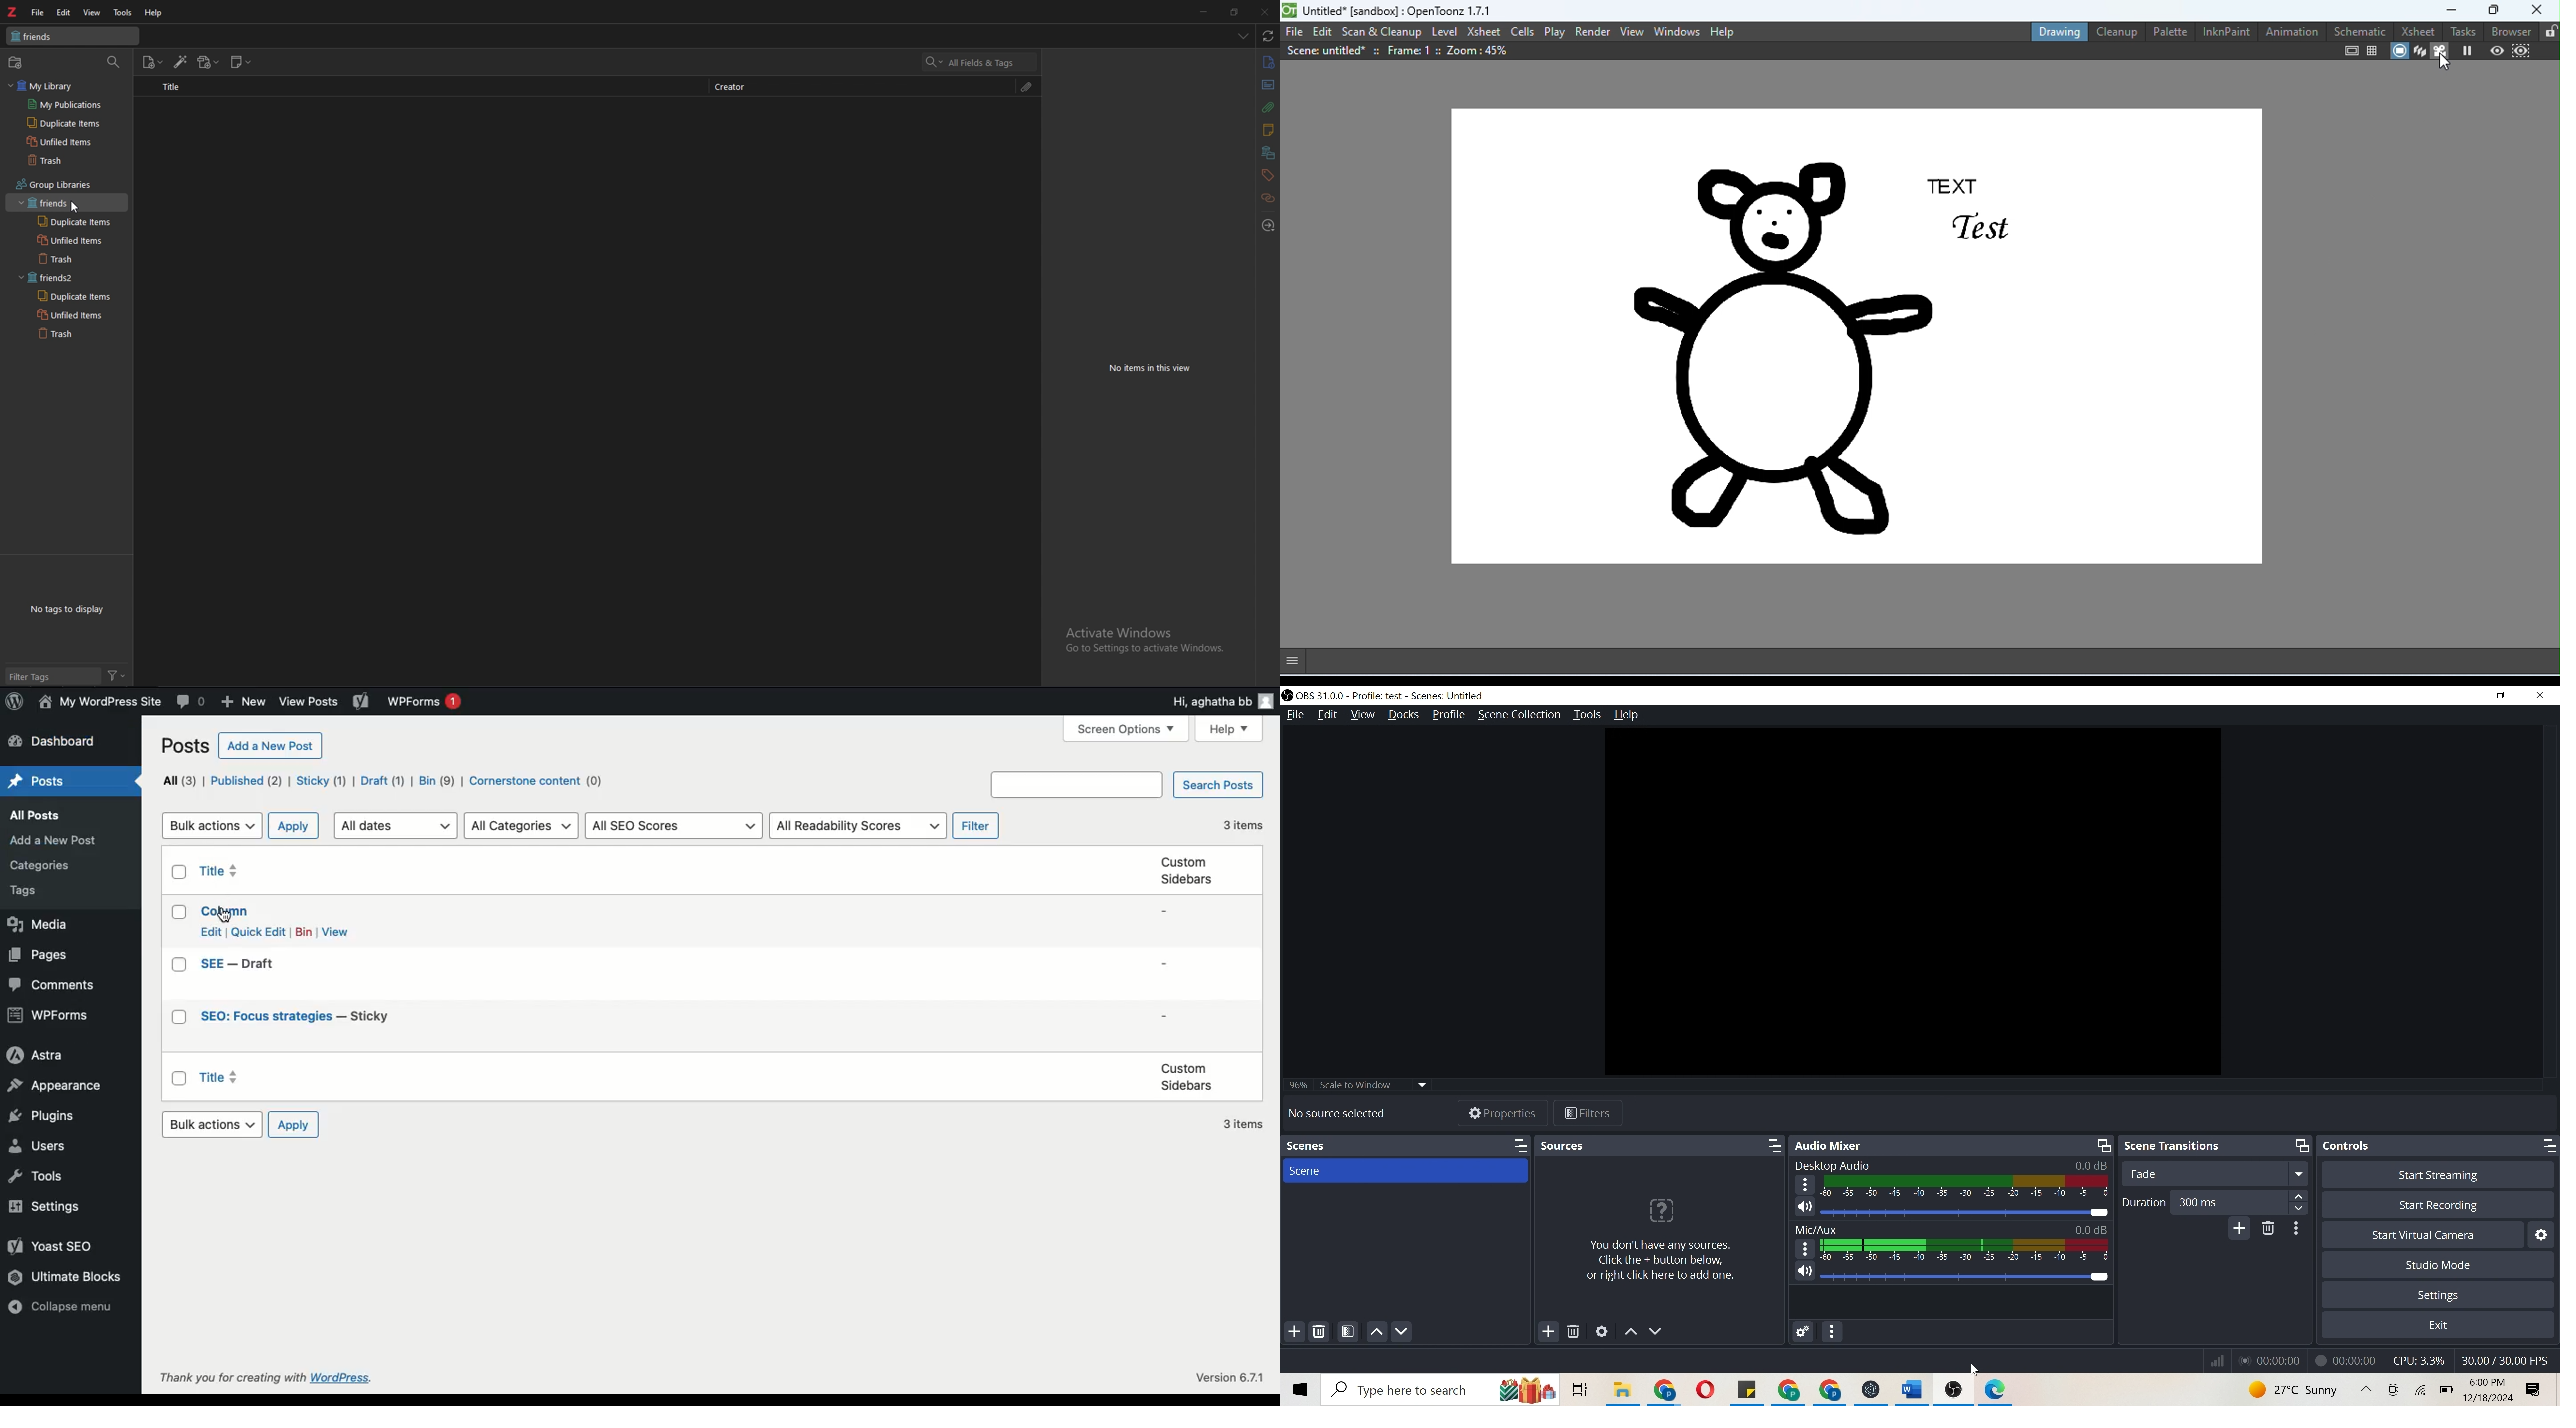 The width and height of the screenshot is (2576, 1428). What do you see at coordinates (2436, 1238) in the screenshot?
I see `start virtual camera` at bounding box center [2436, 1238].